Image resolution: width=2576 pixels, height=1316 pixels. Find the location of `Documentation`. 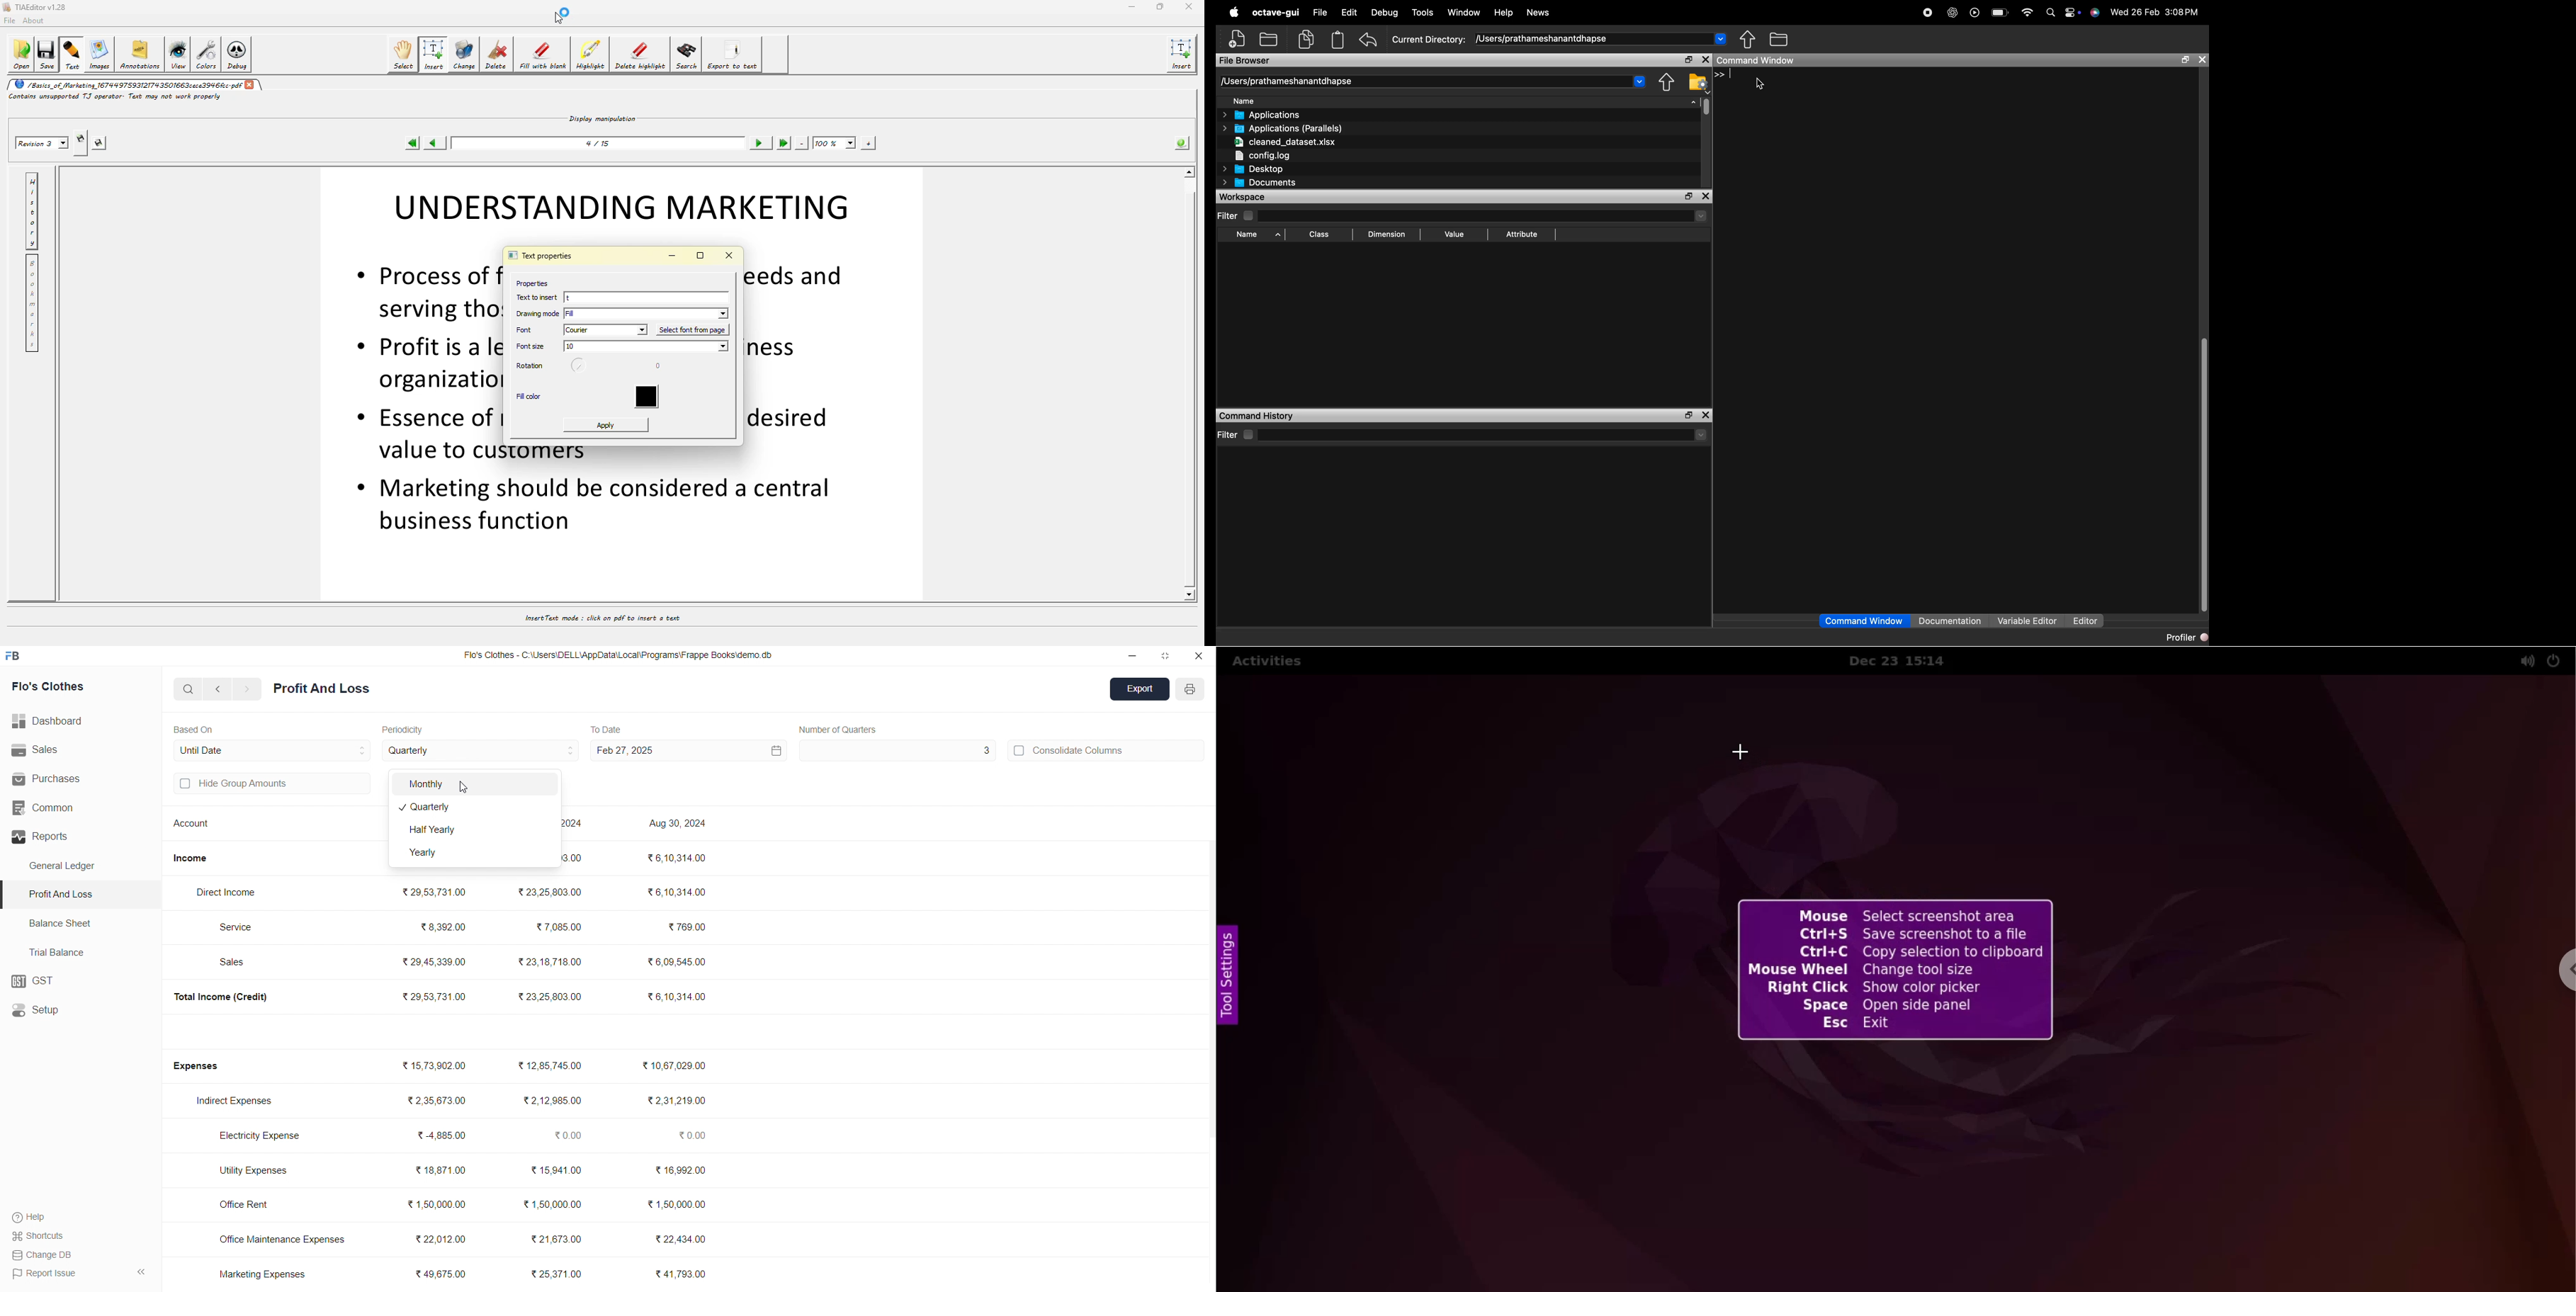

Documentation is located at coordinates (1950, 622).